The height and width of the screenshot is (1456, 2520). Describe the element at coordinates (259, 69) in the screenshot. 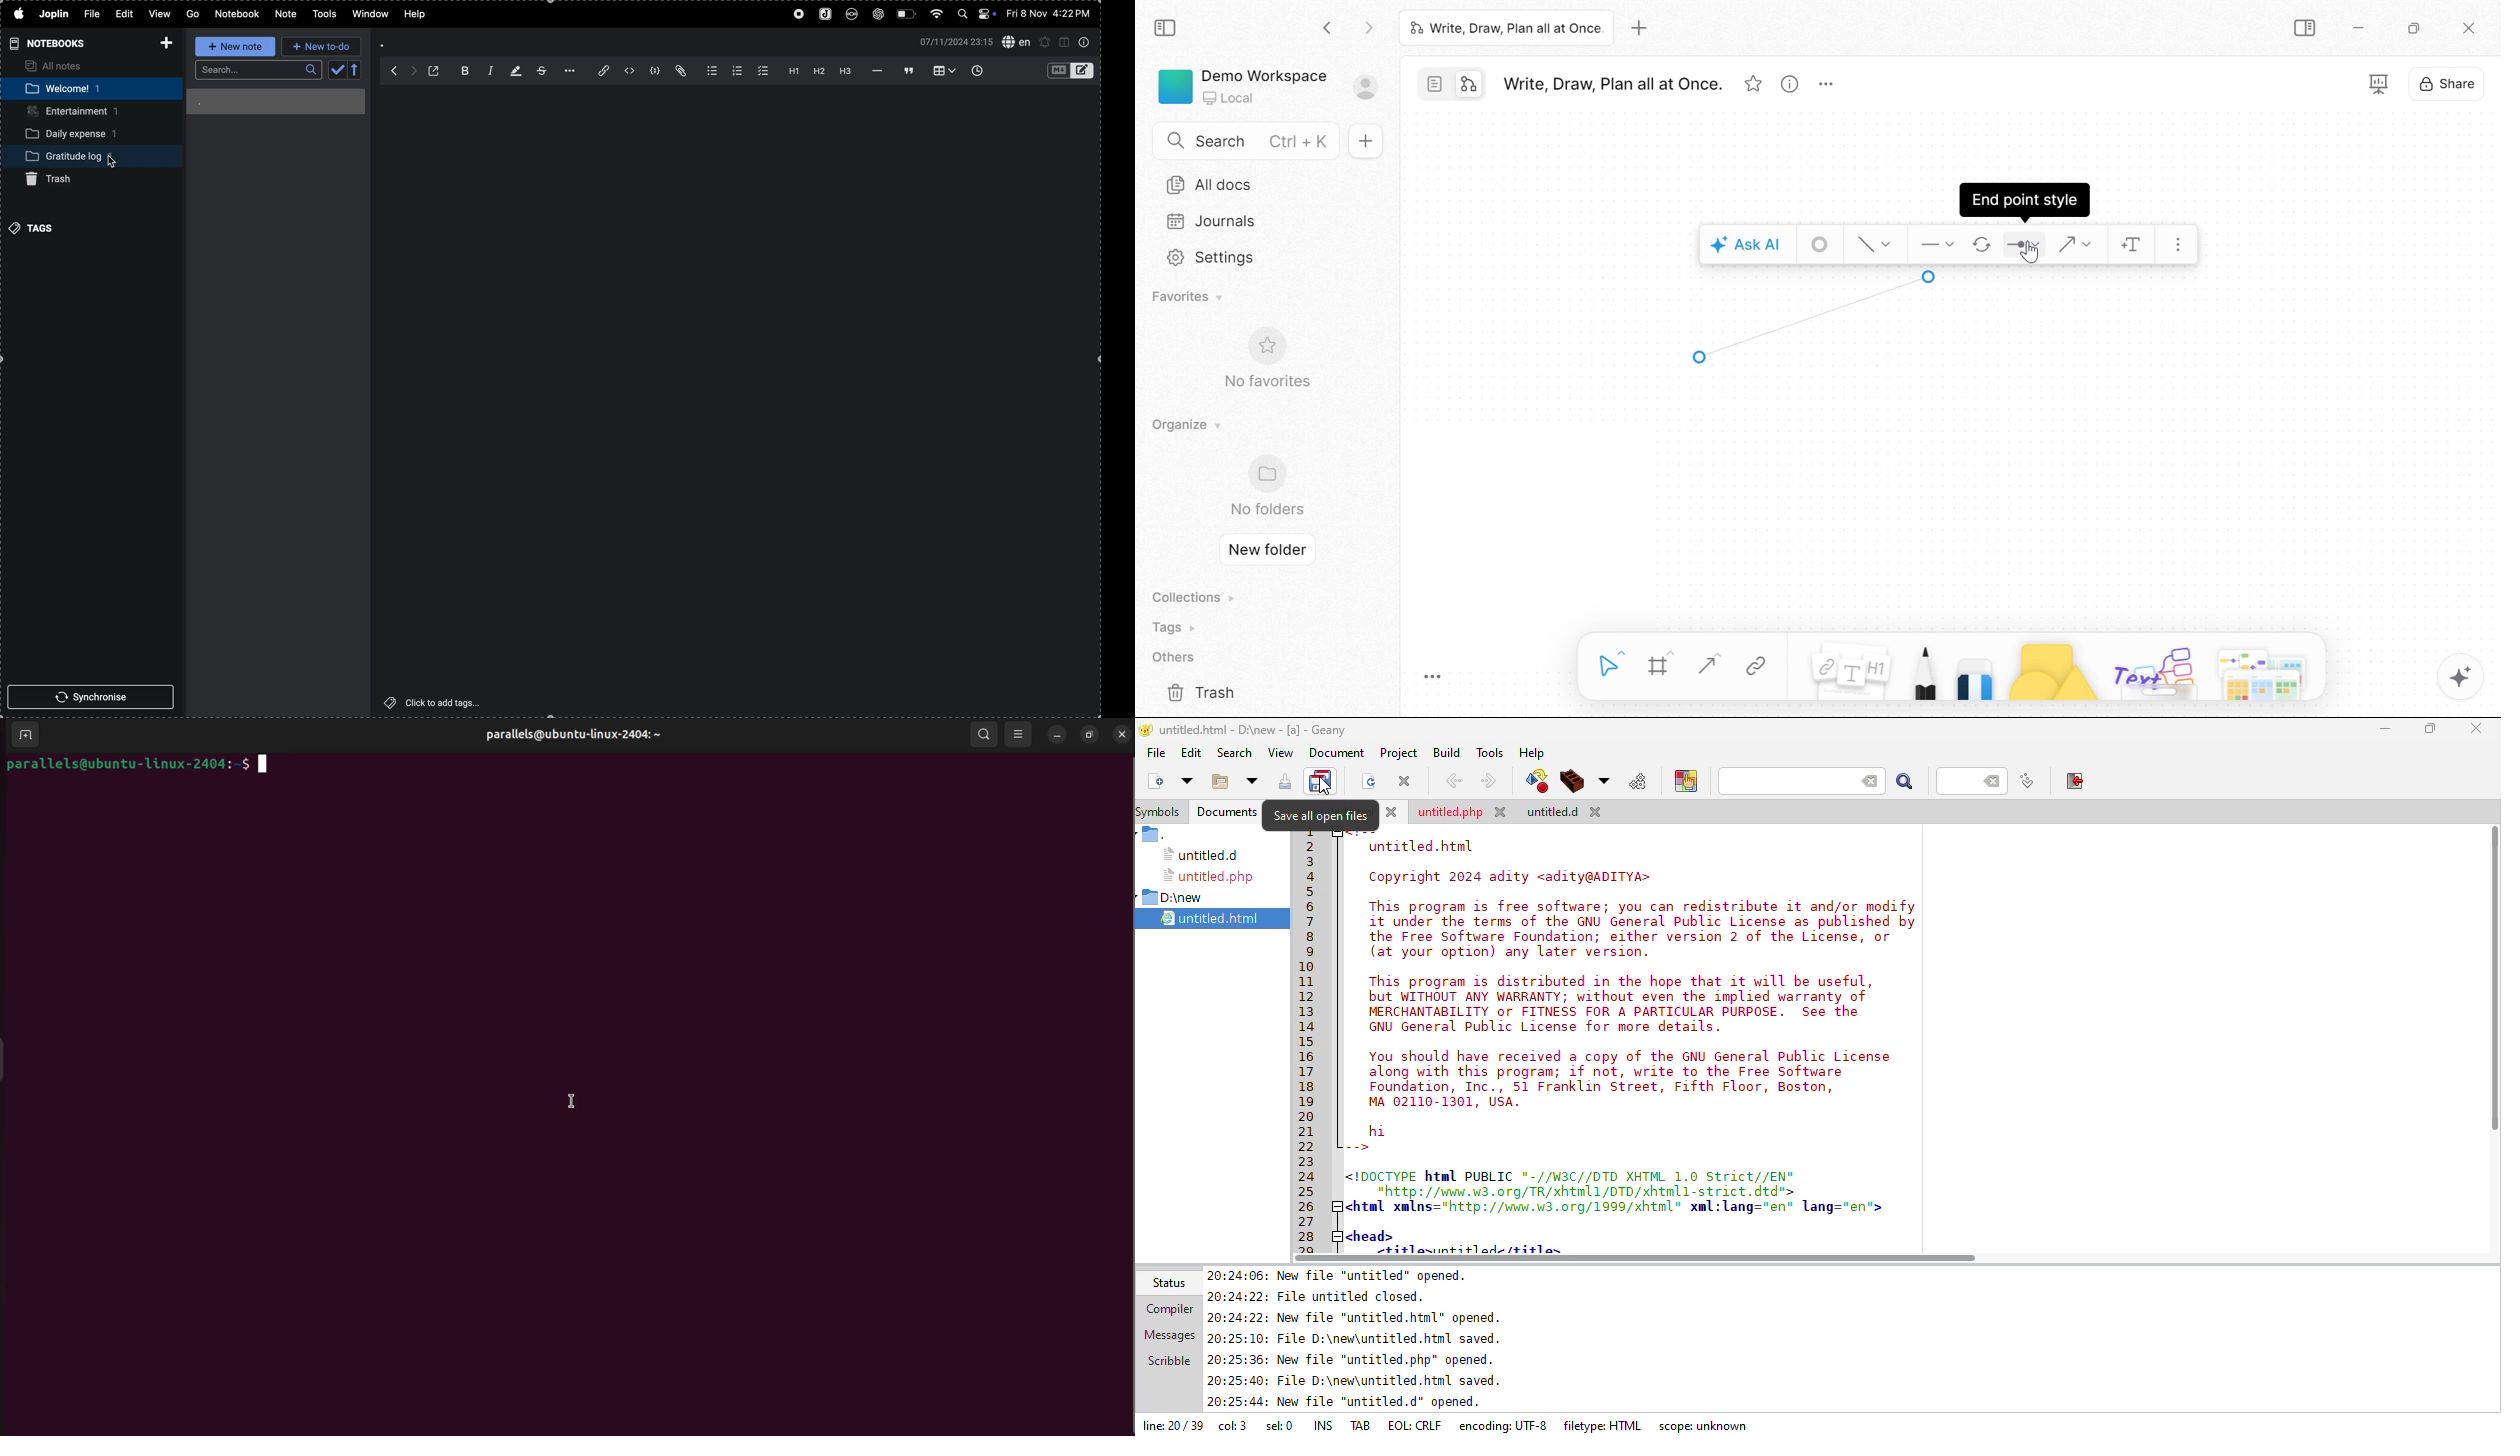

I see `searcbar` at that location.